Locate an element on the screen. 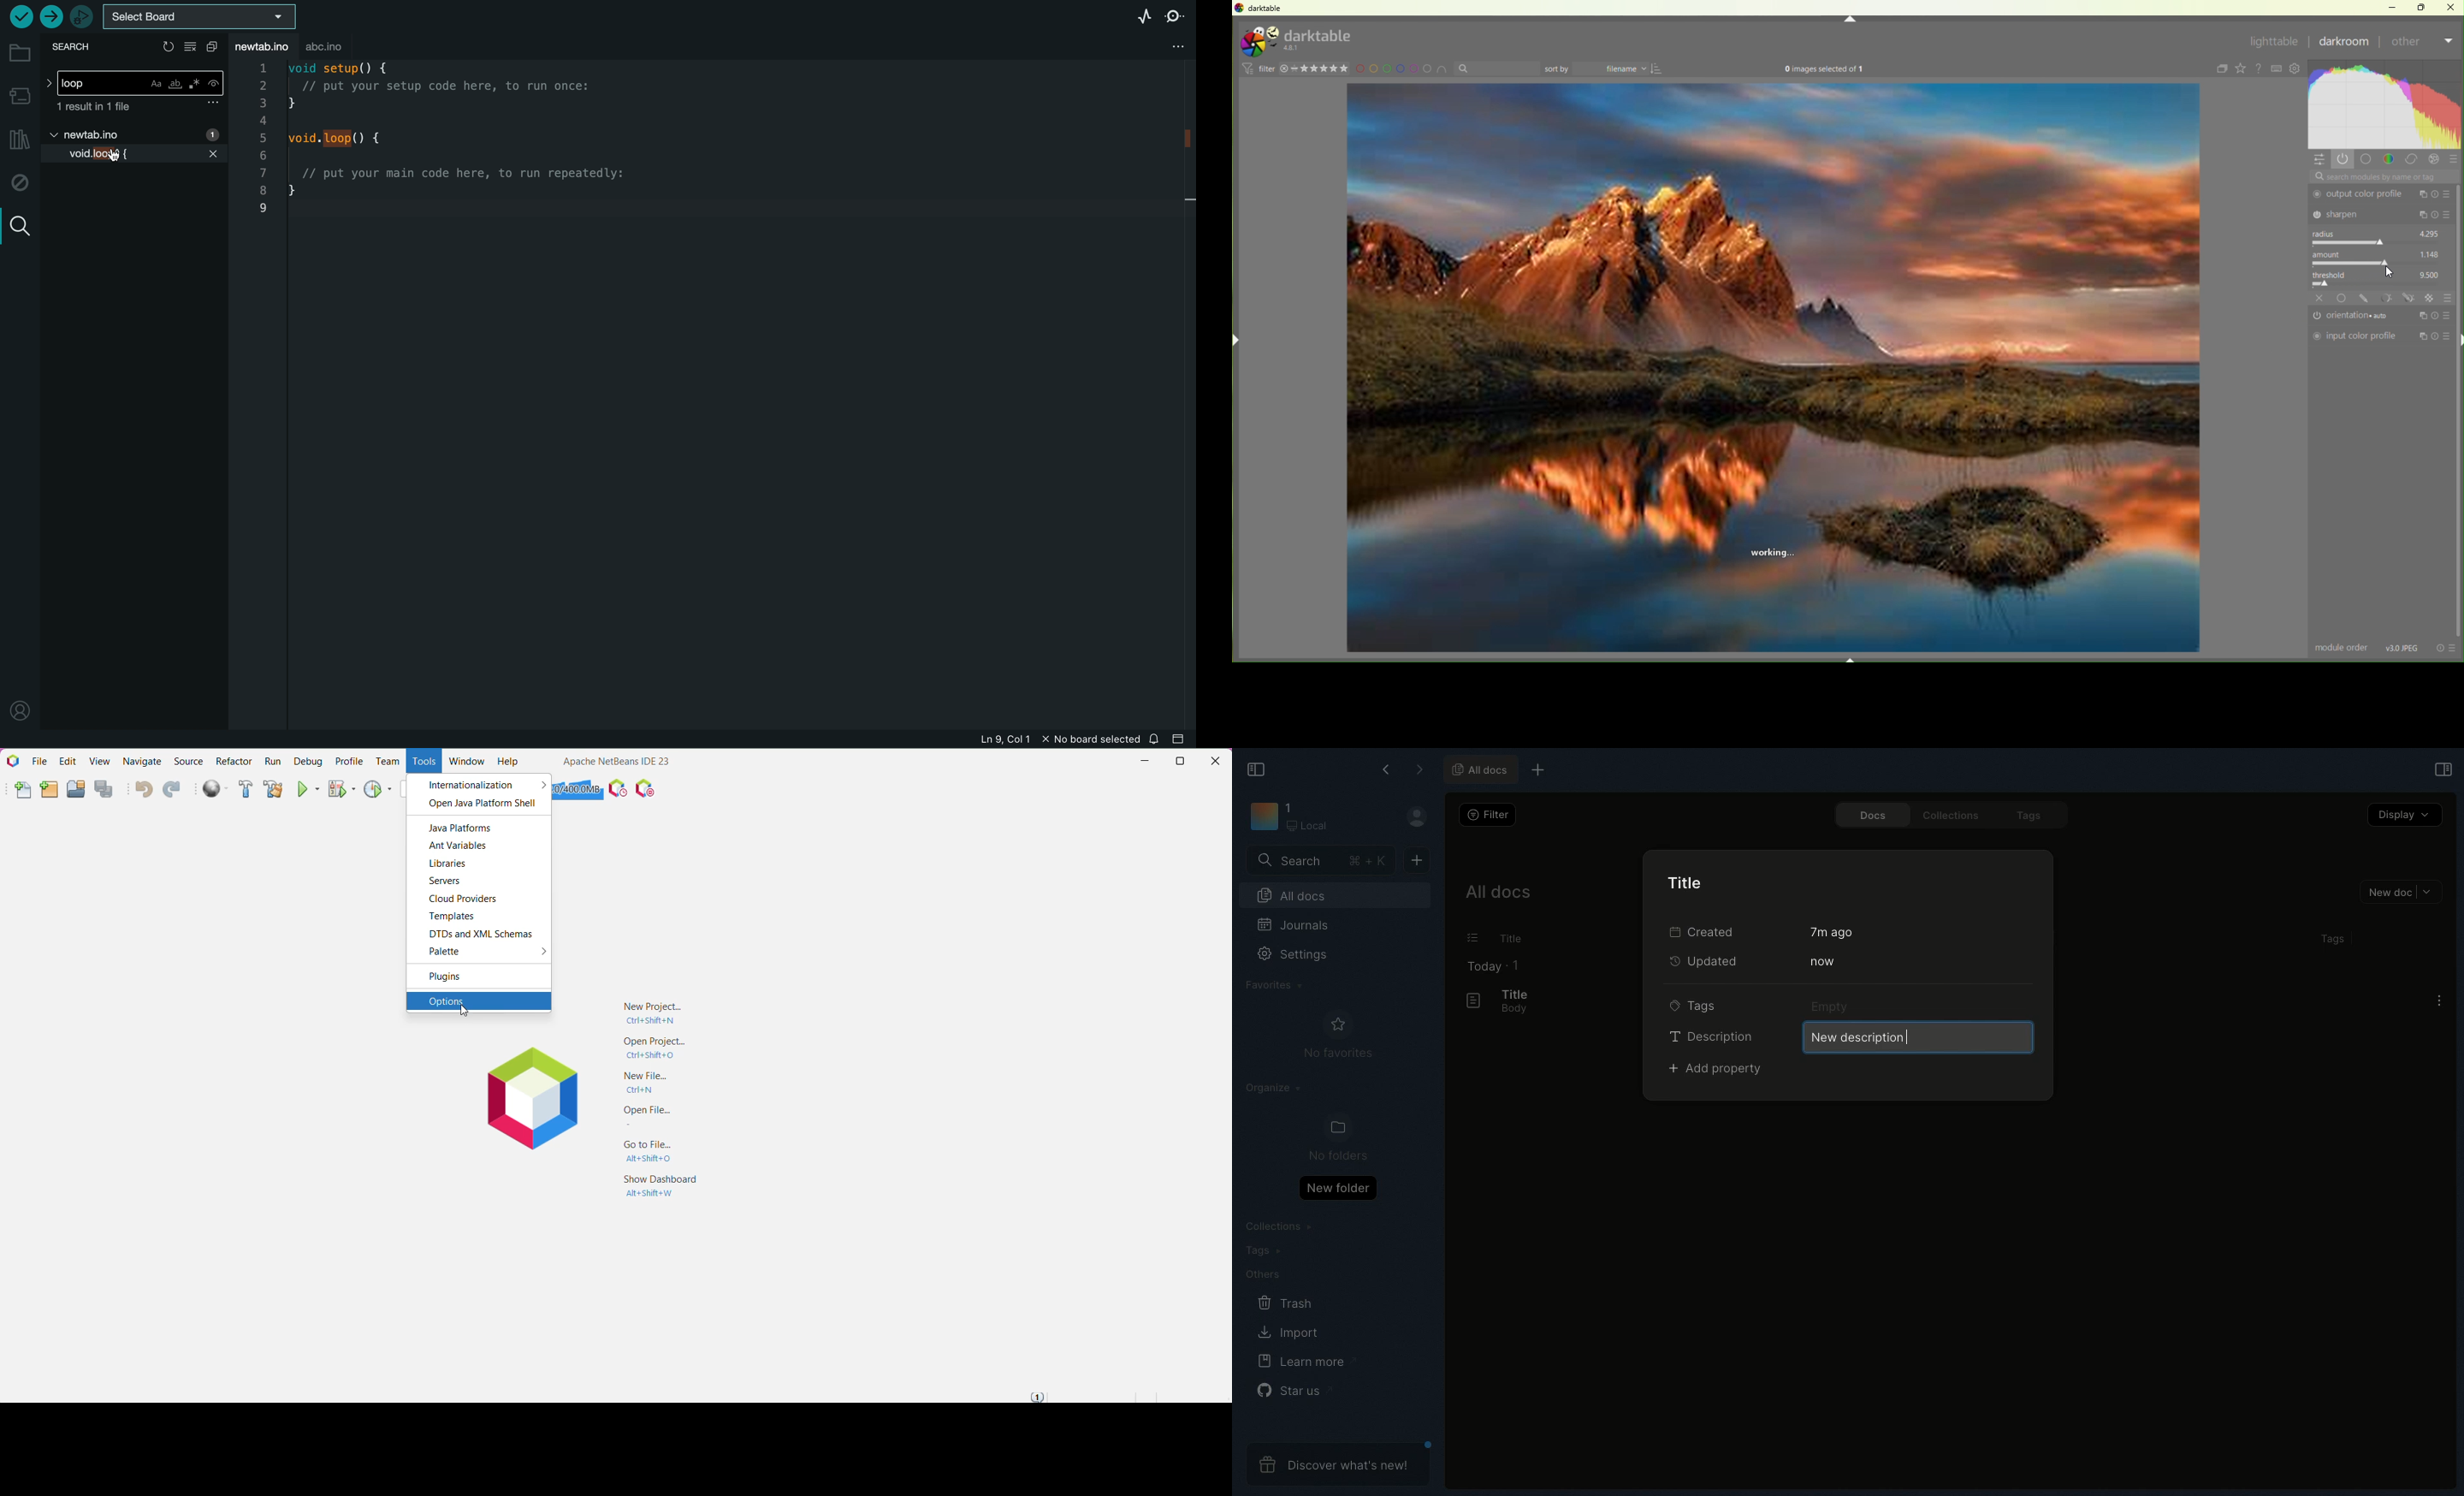 The height and width of the screenshot is (1512, 2464). show only active modules is located at coordinates (2344, 159).